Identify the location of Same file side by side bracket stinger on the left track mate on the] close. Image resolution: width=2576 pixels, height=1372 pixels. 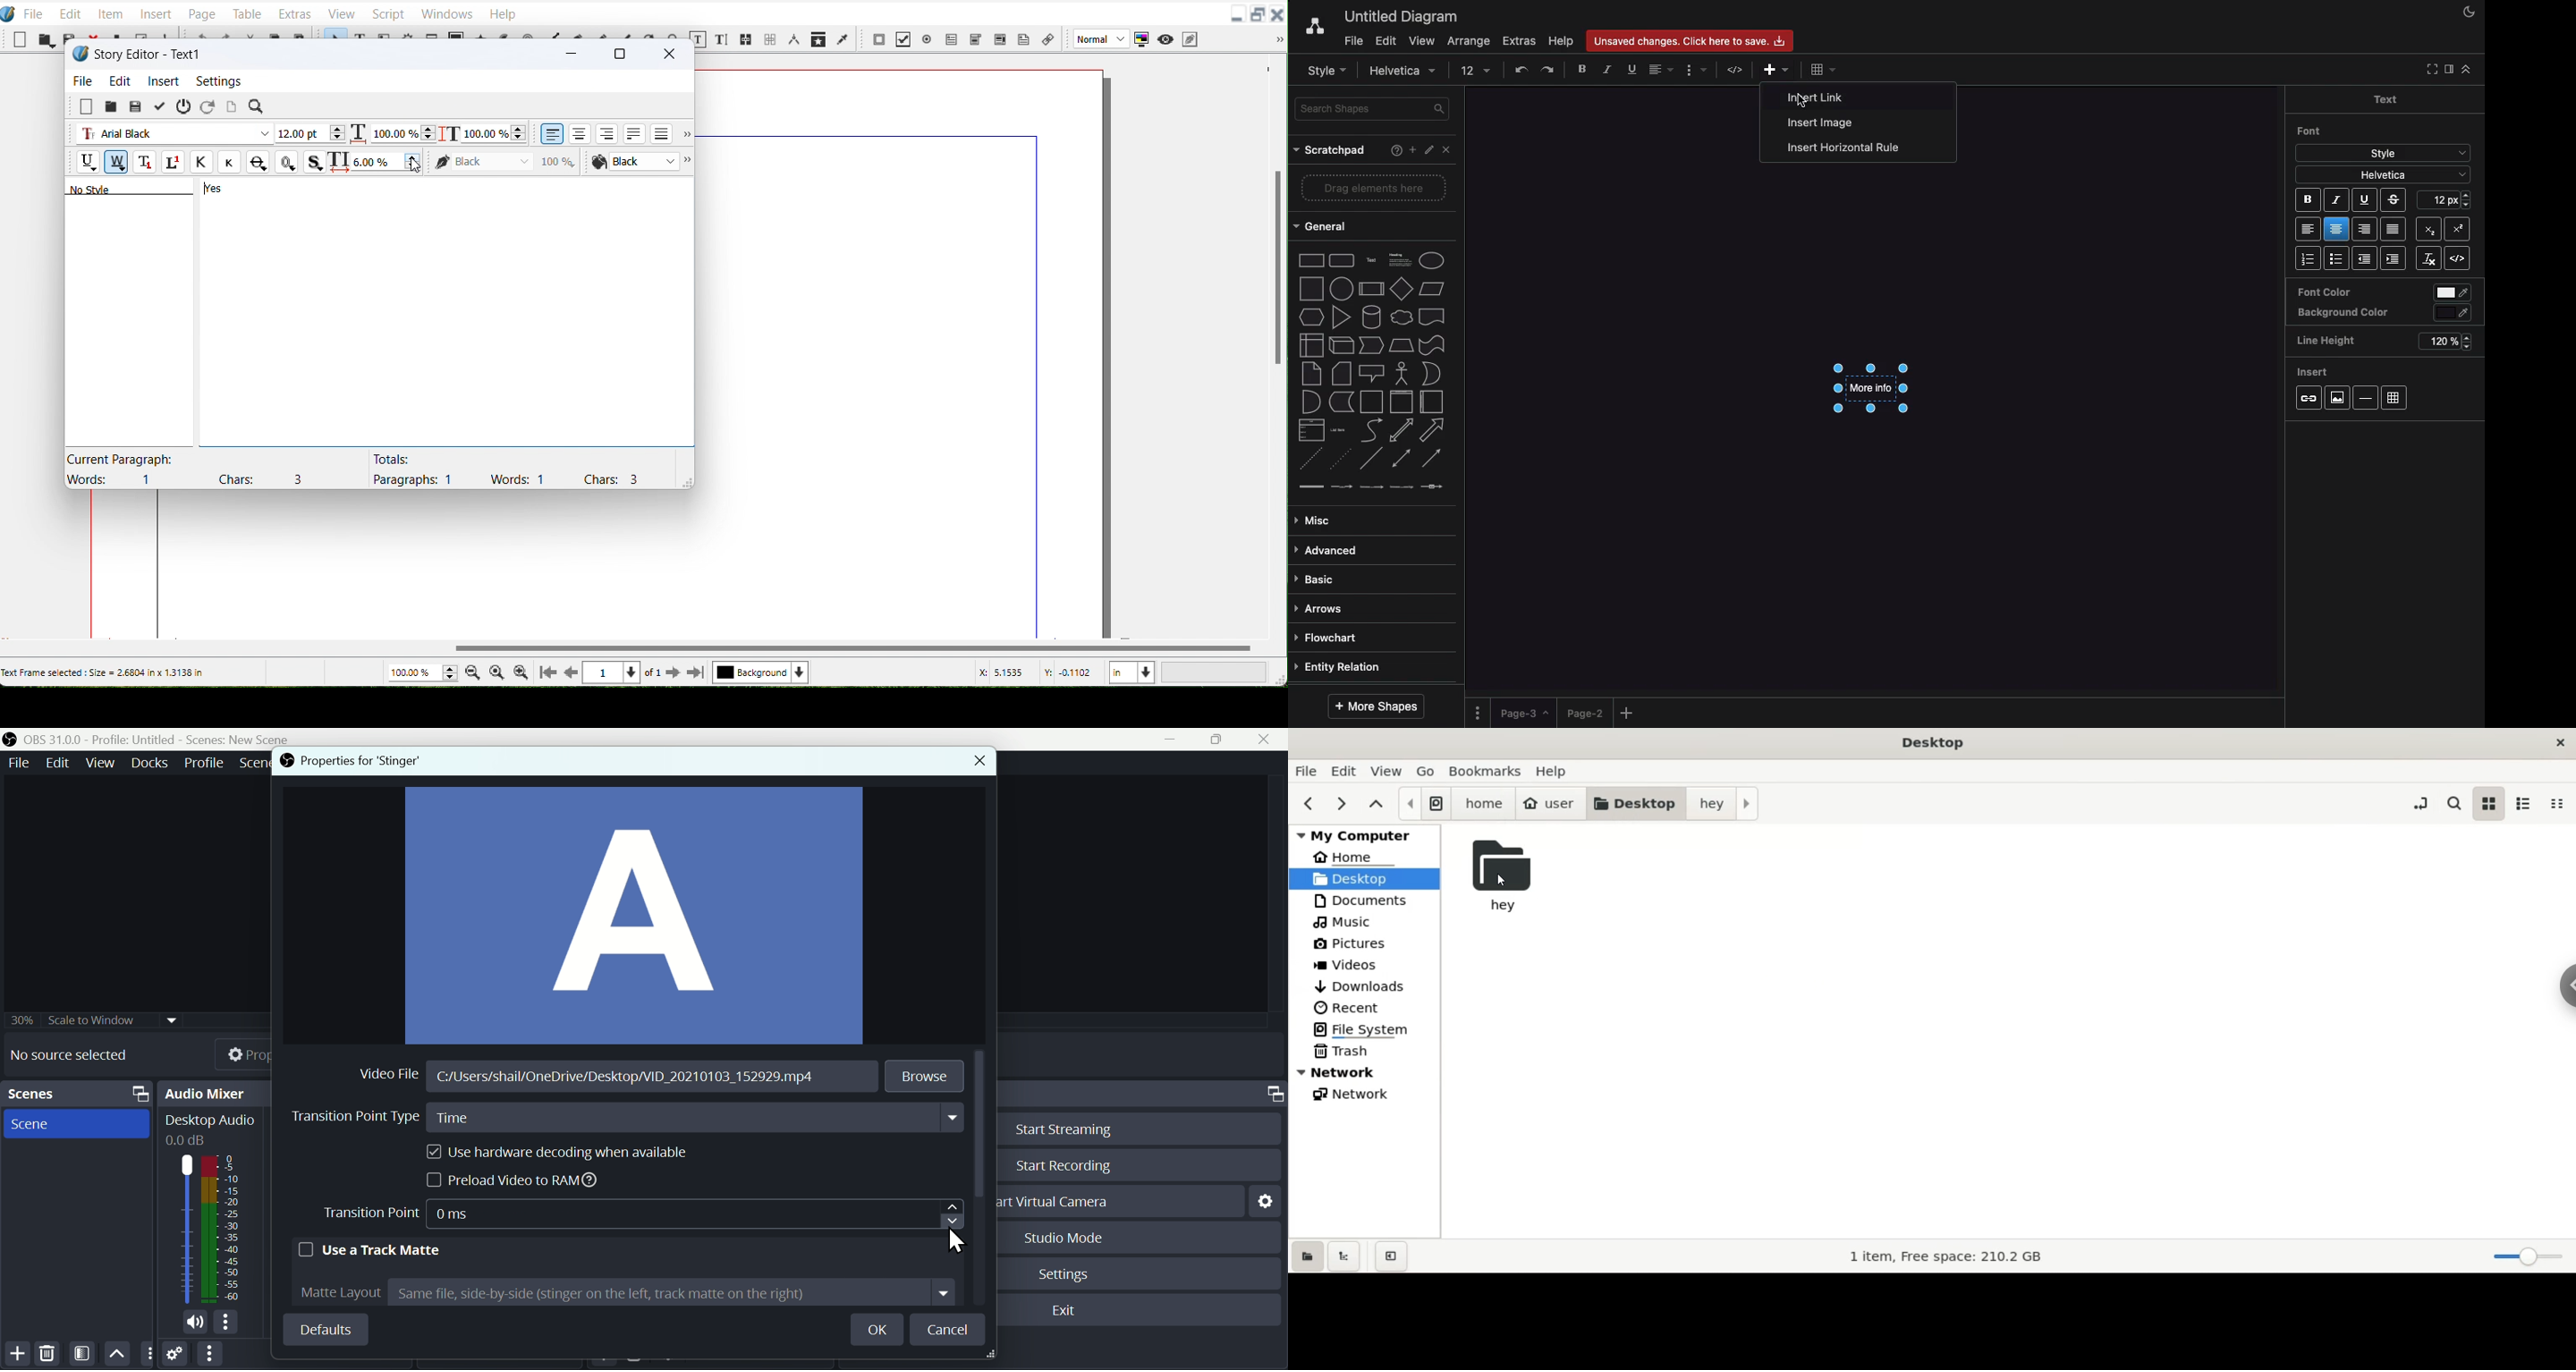
(673, 1295).